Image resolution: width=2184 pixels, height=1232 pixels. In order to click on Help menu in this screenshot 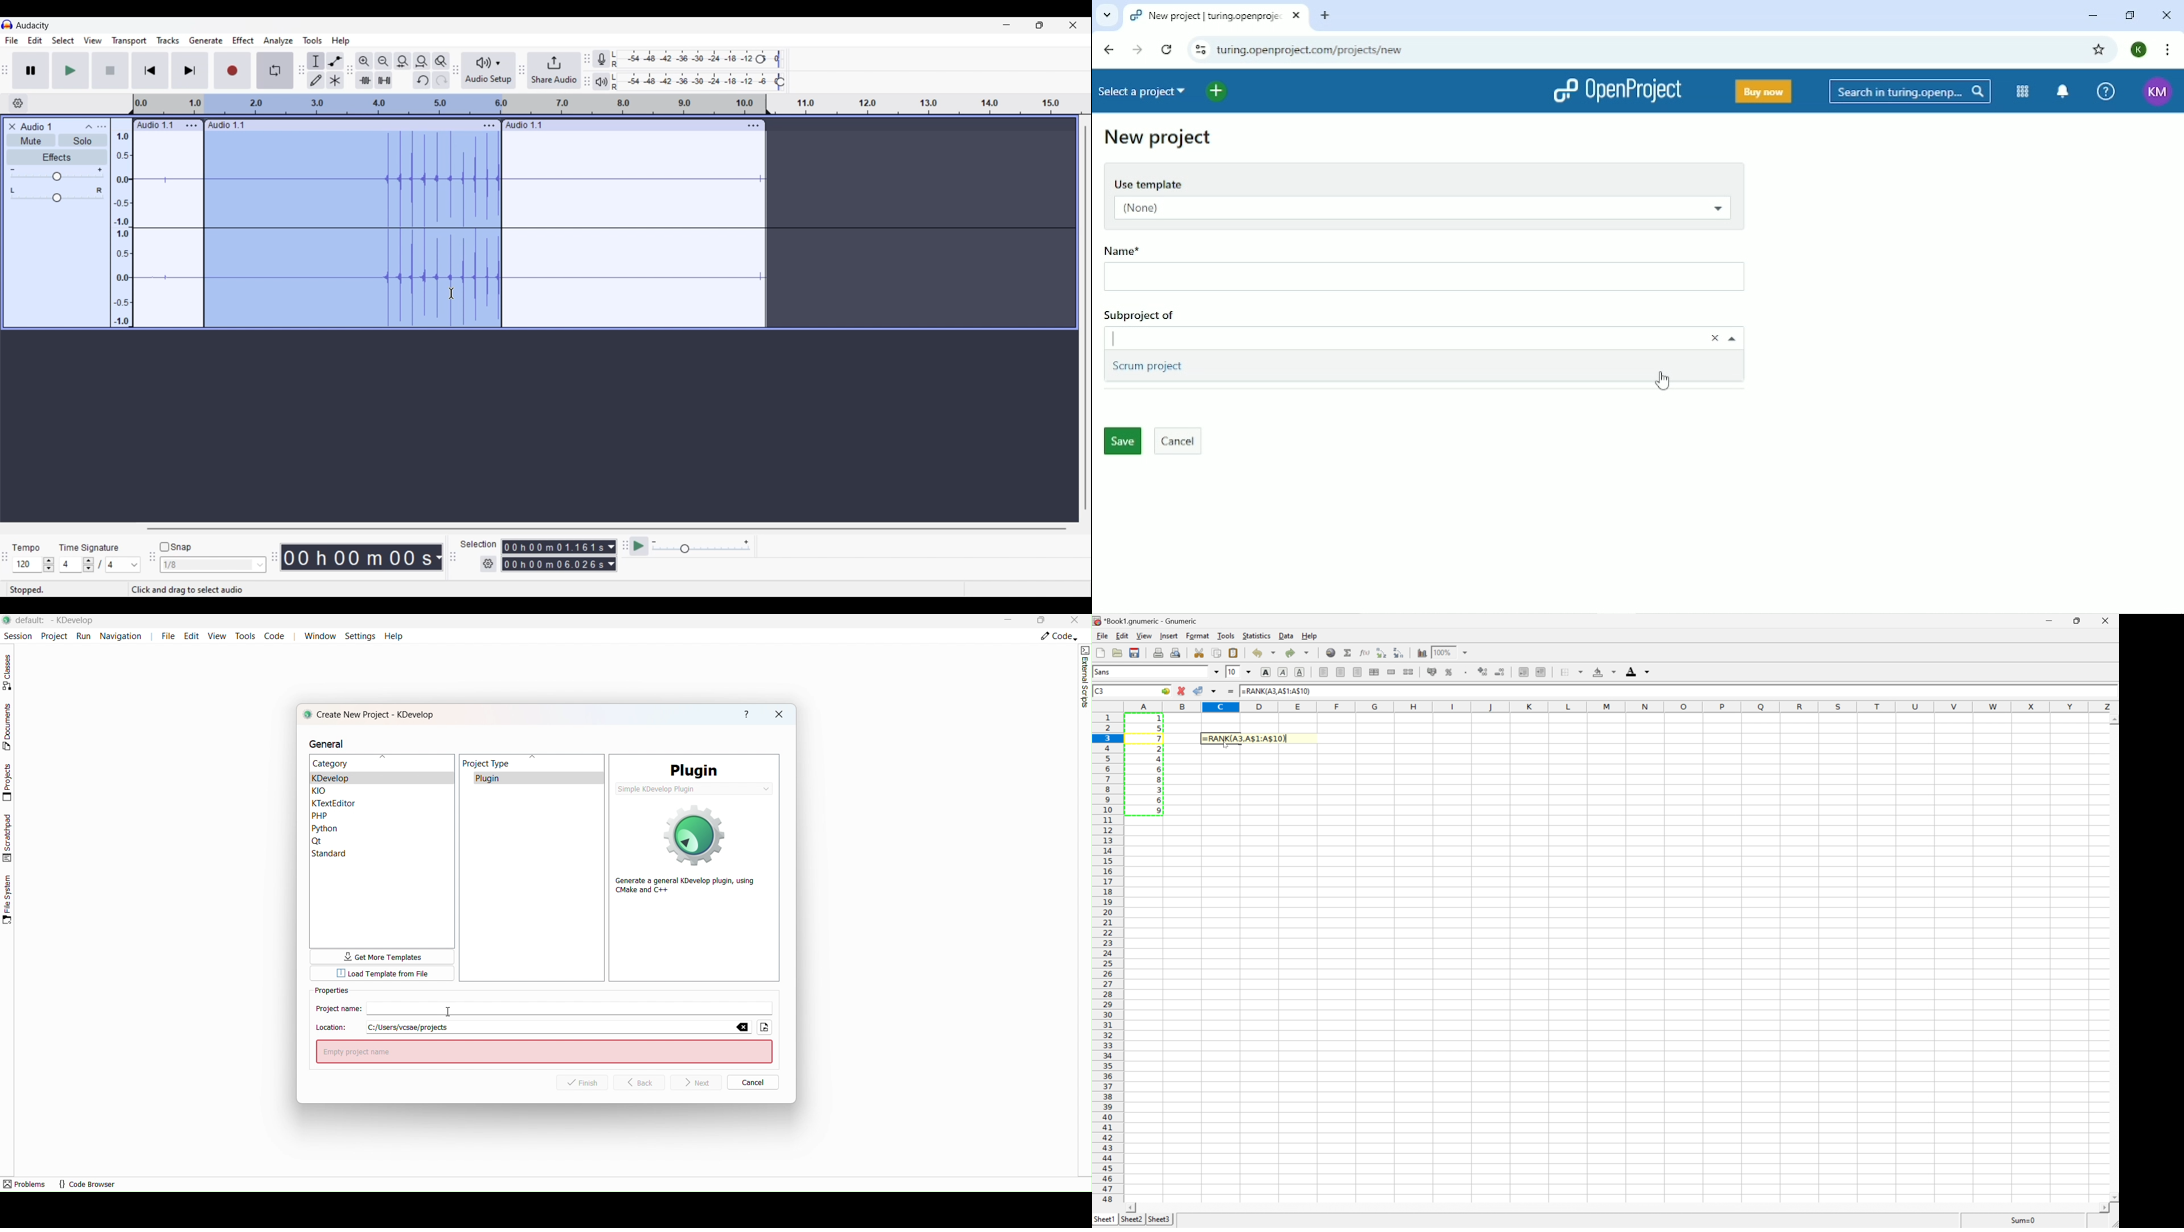, I will do `click(340, 40)`.